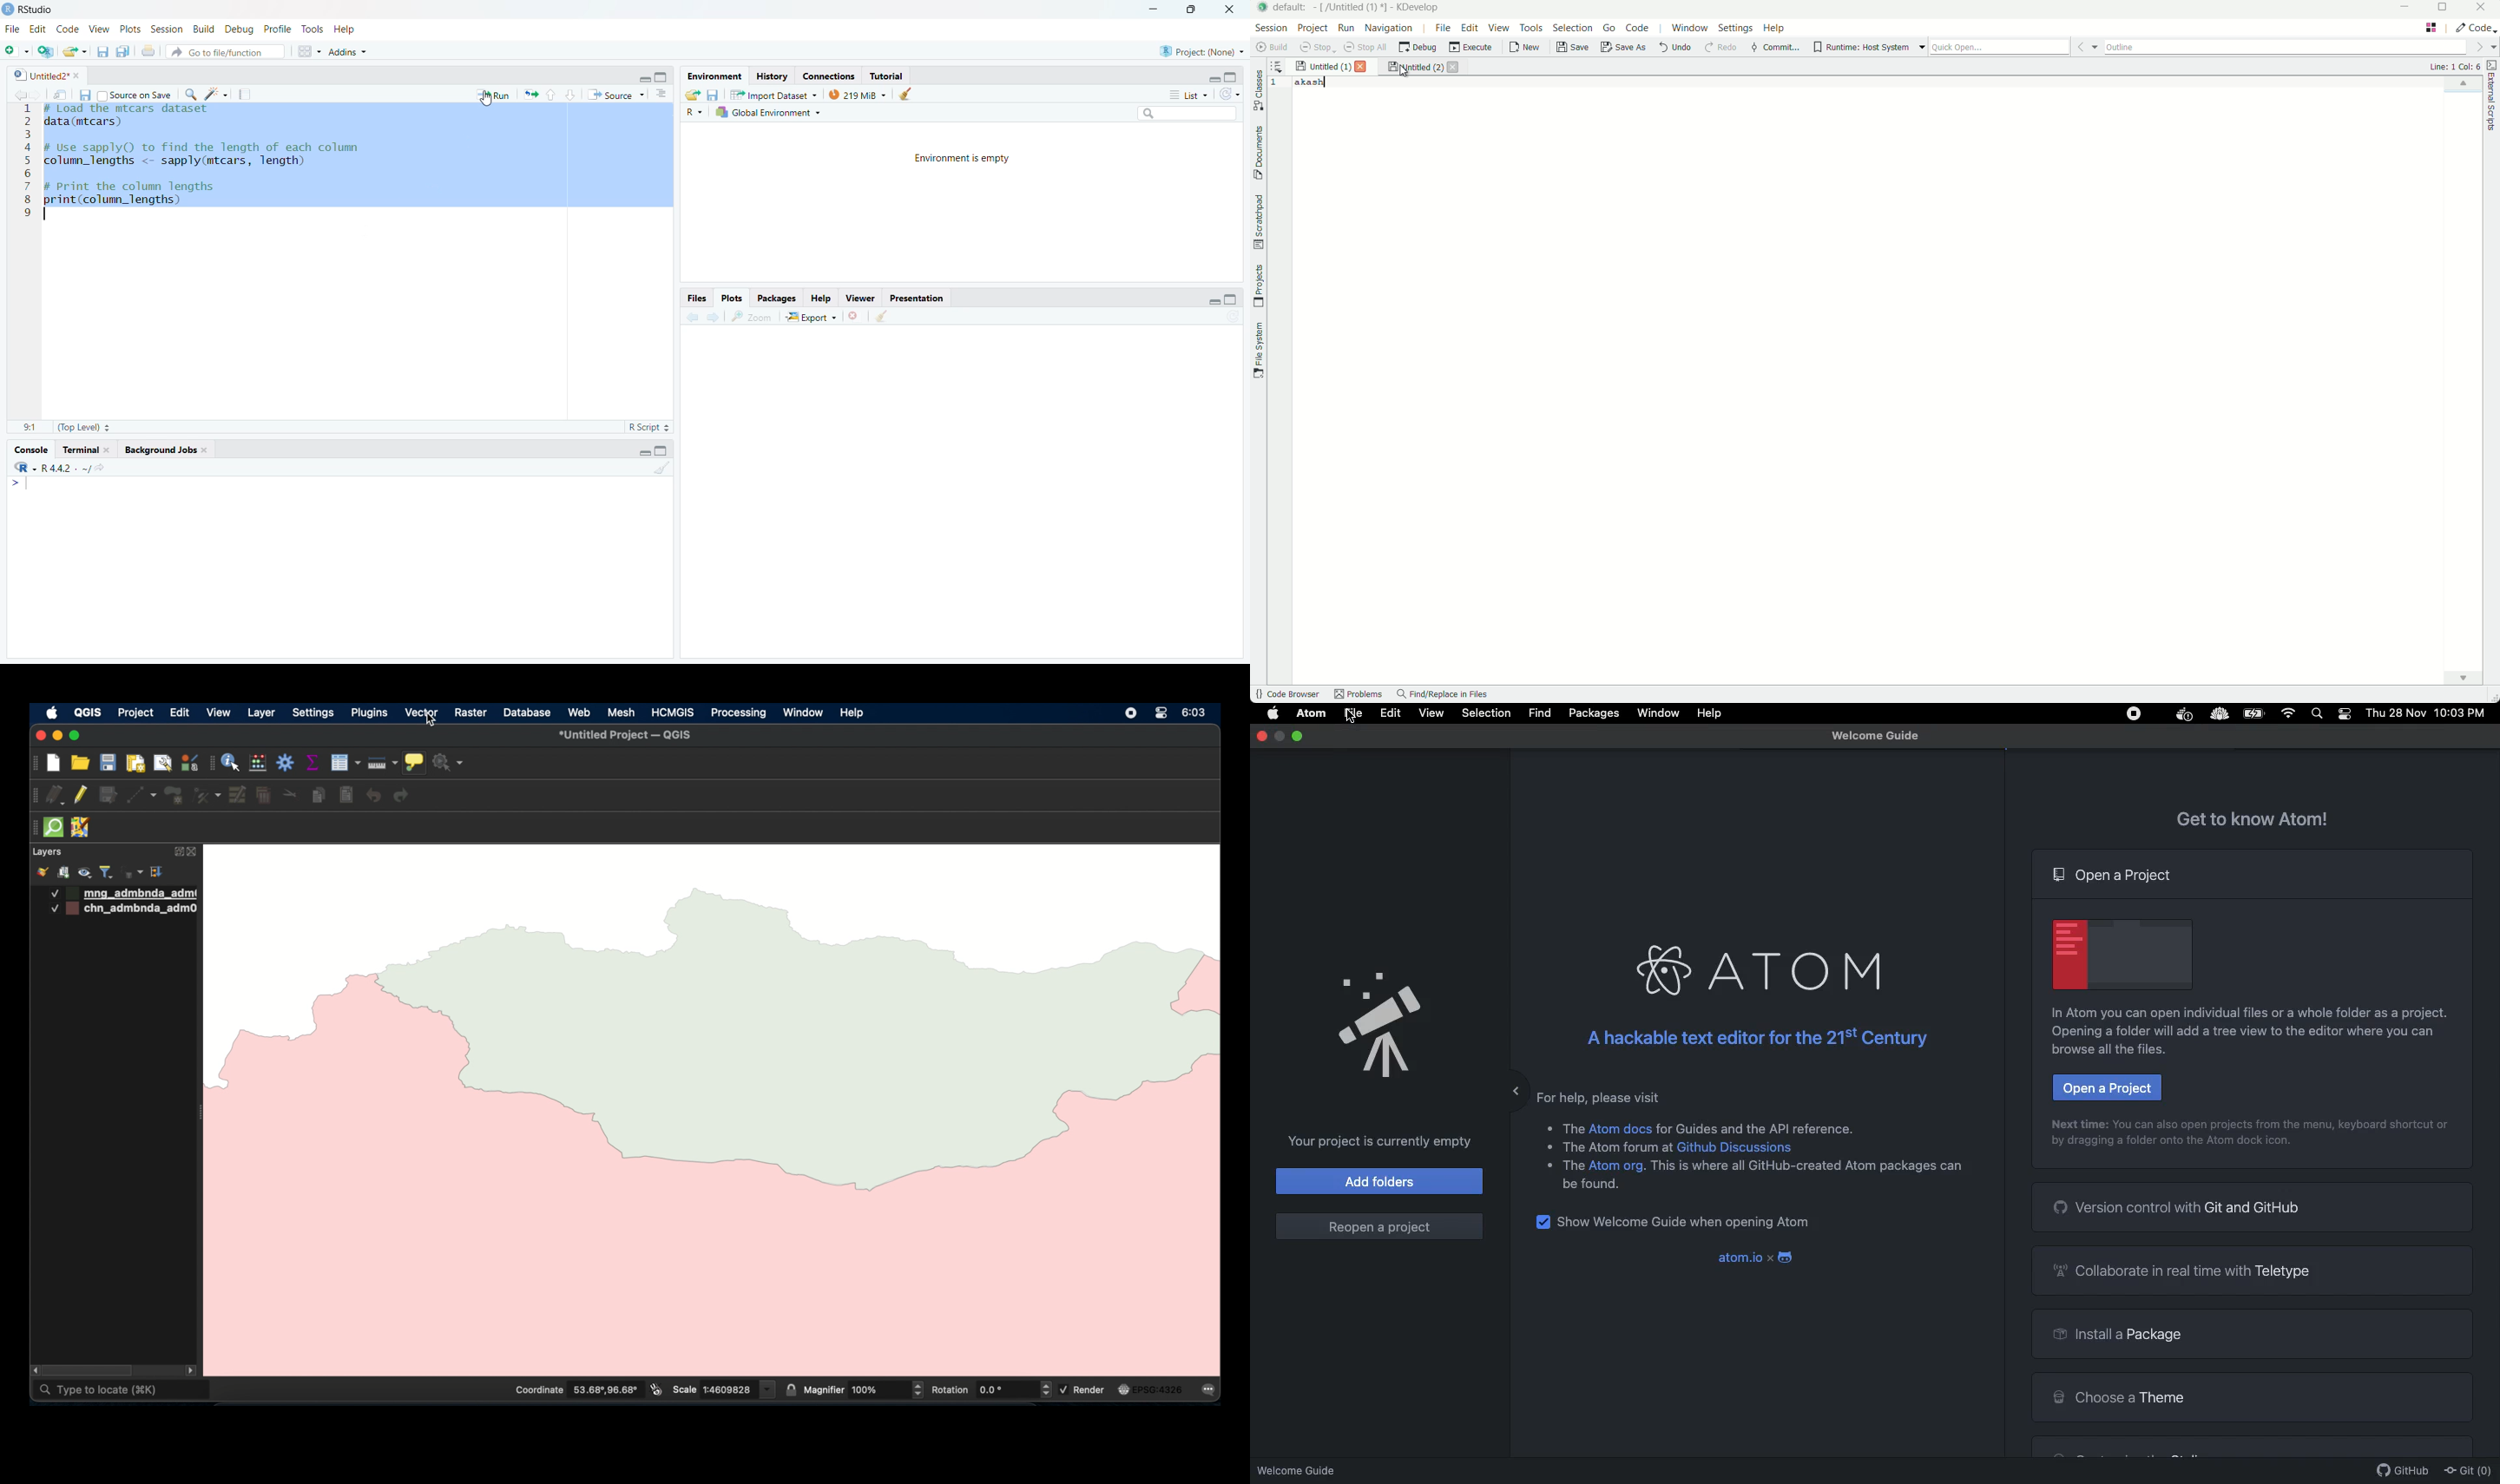  I want to click on screen recorder icon, so click(1130, 713).